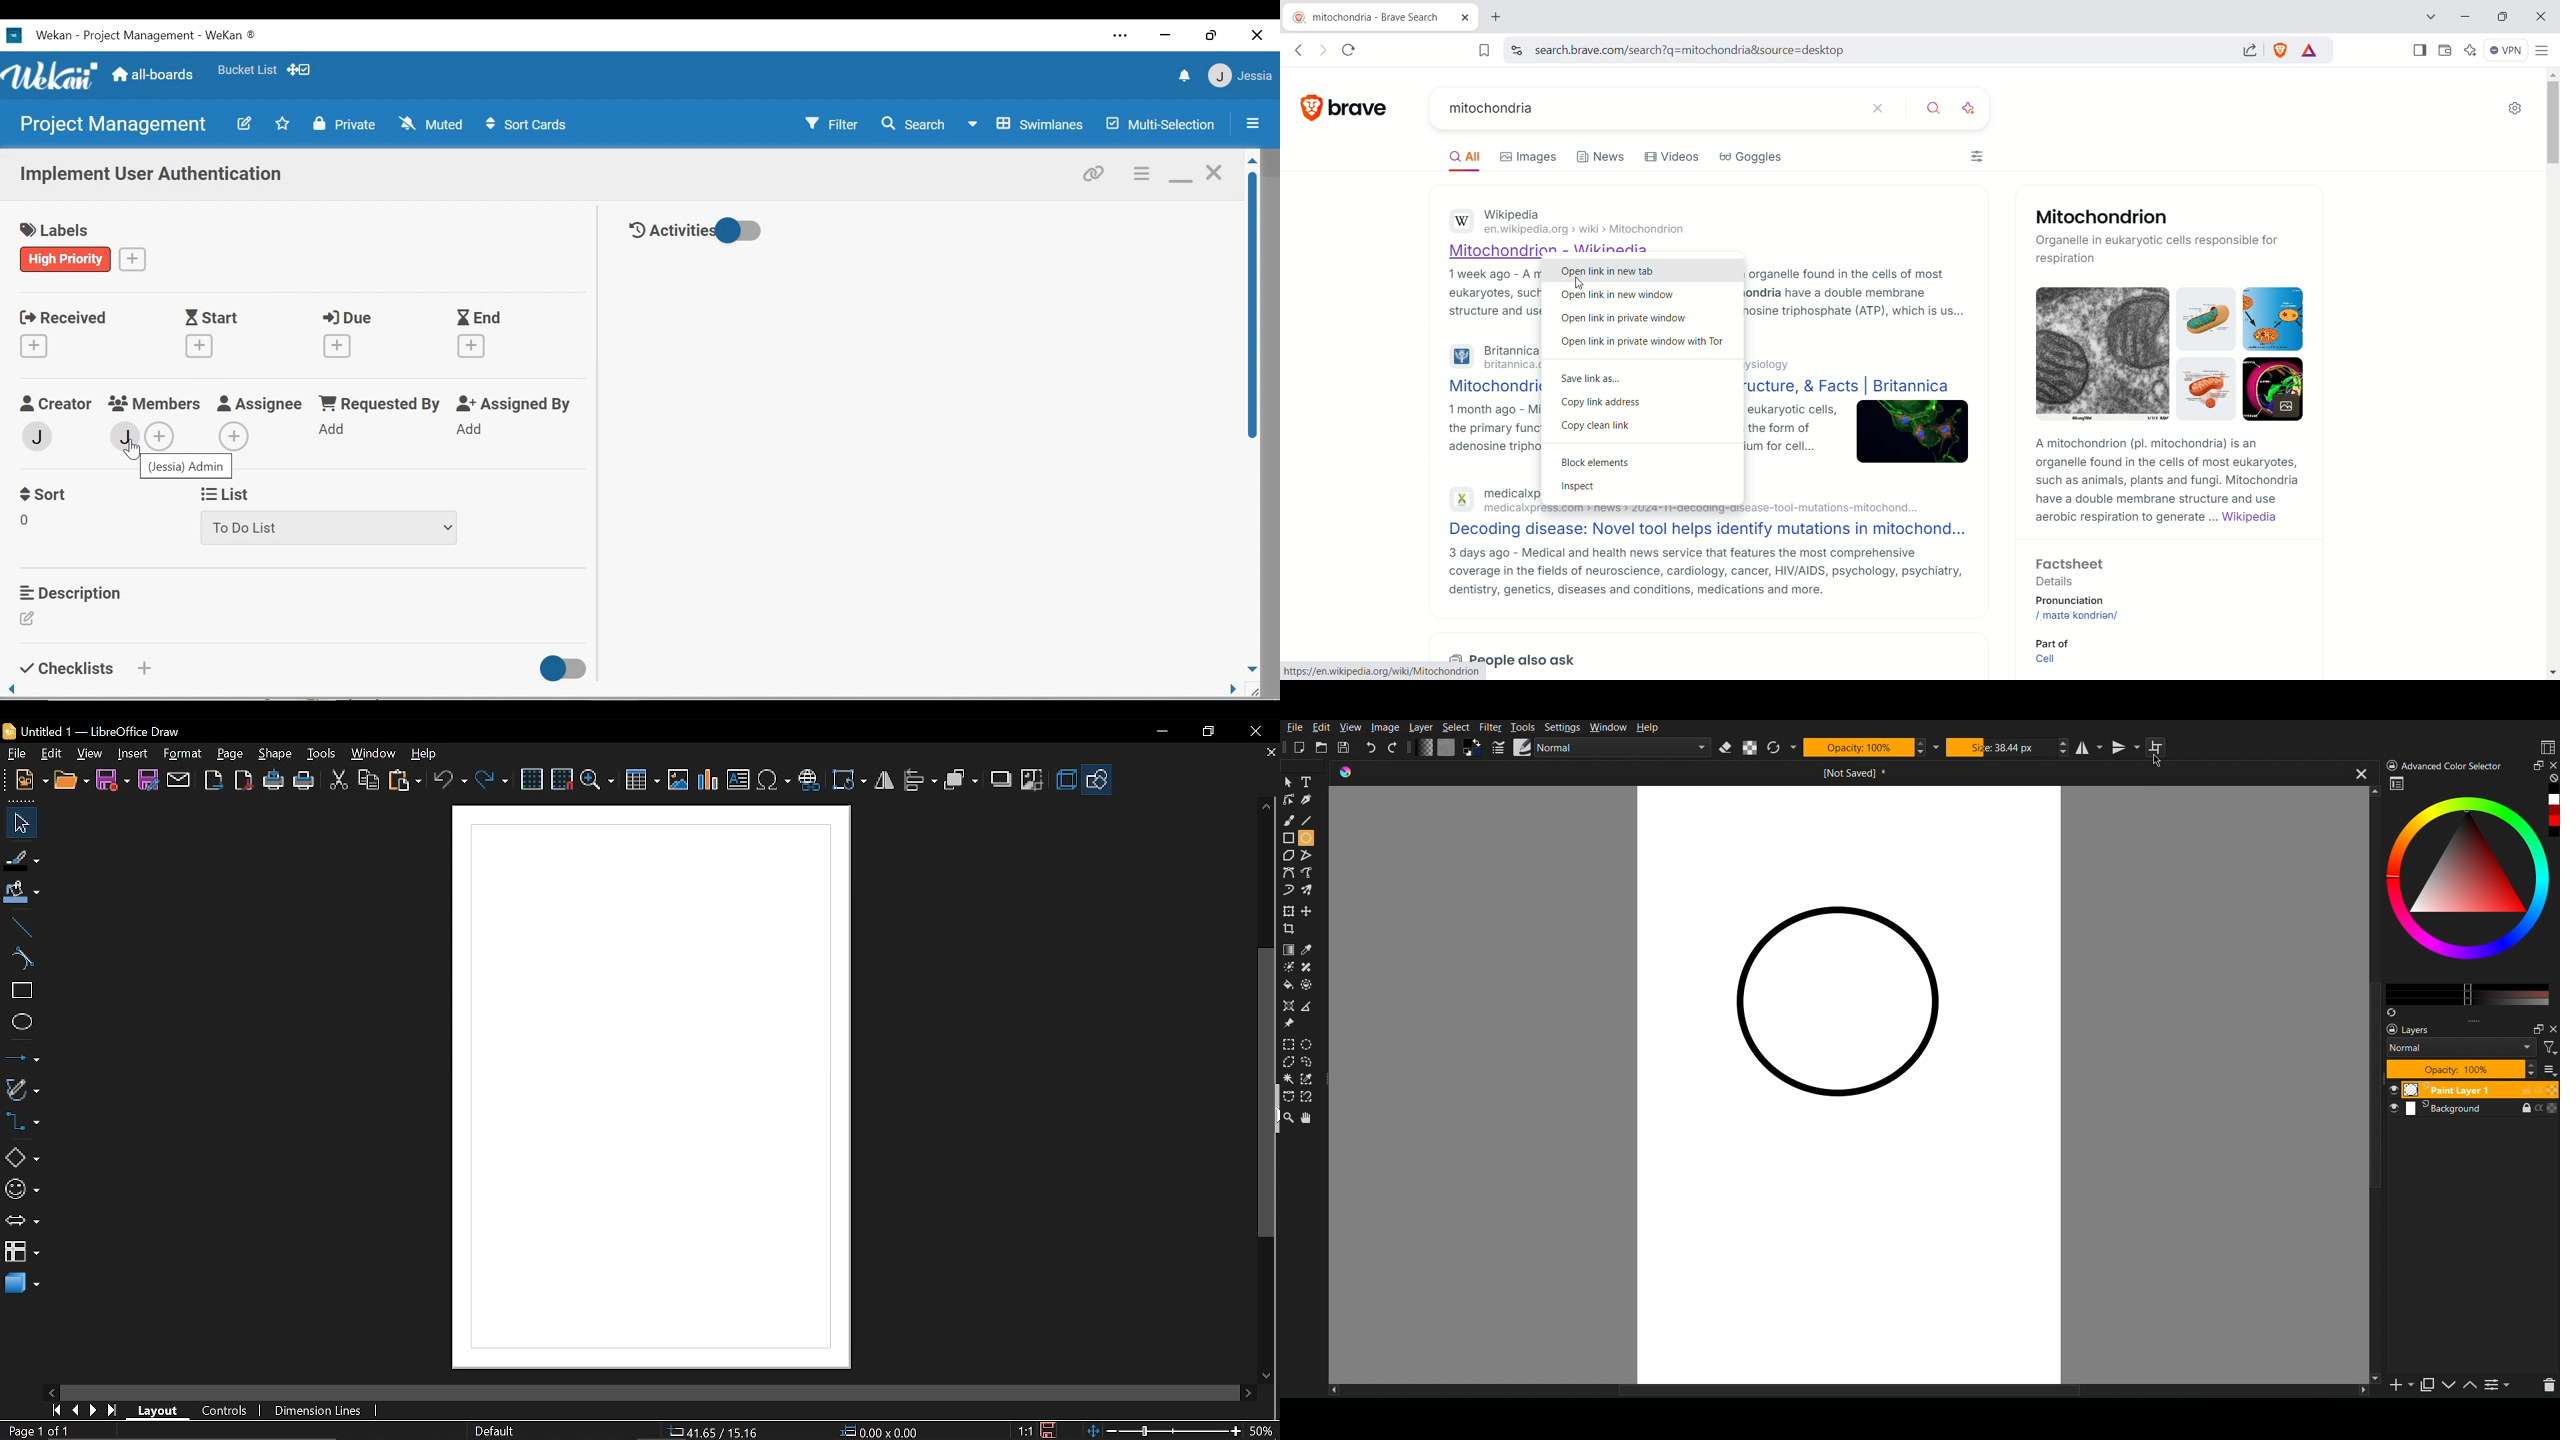 This screenshot has height=1456, width=2576. What do you see at coordinates (1599, 425) in the screenshot?
I see `copy clean link` at bounding box center [1599, 425].